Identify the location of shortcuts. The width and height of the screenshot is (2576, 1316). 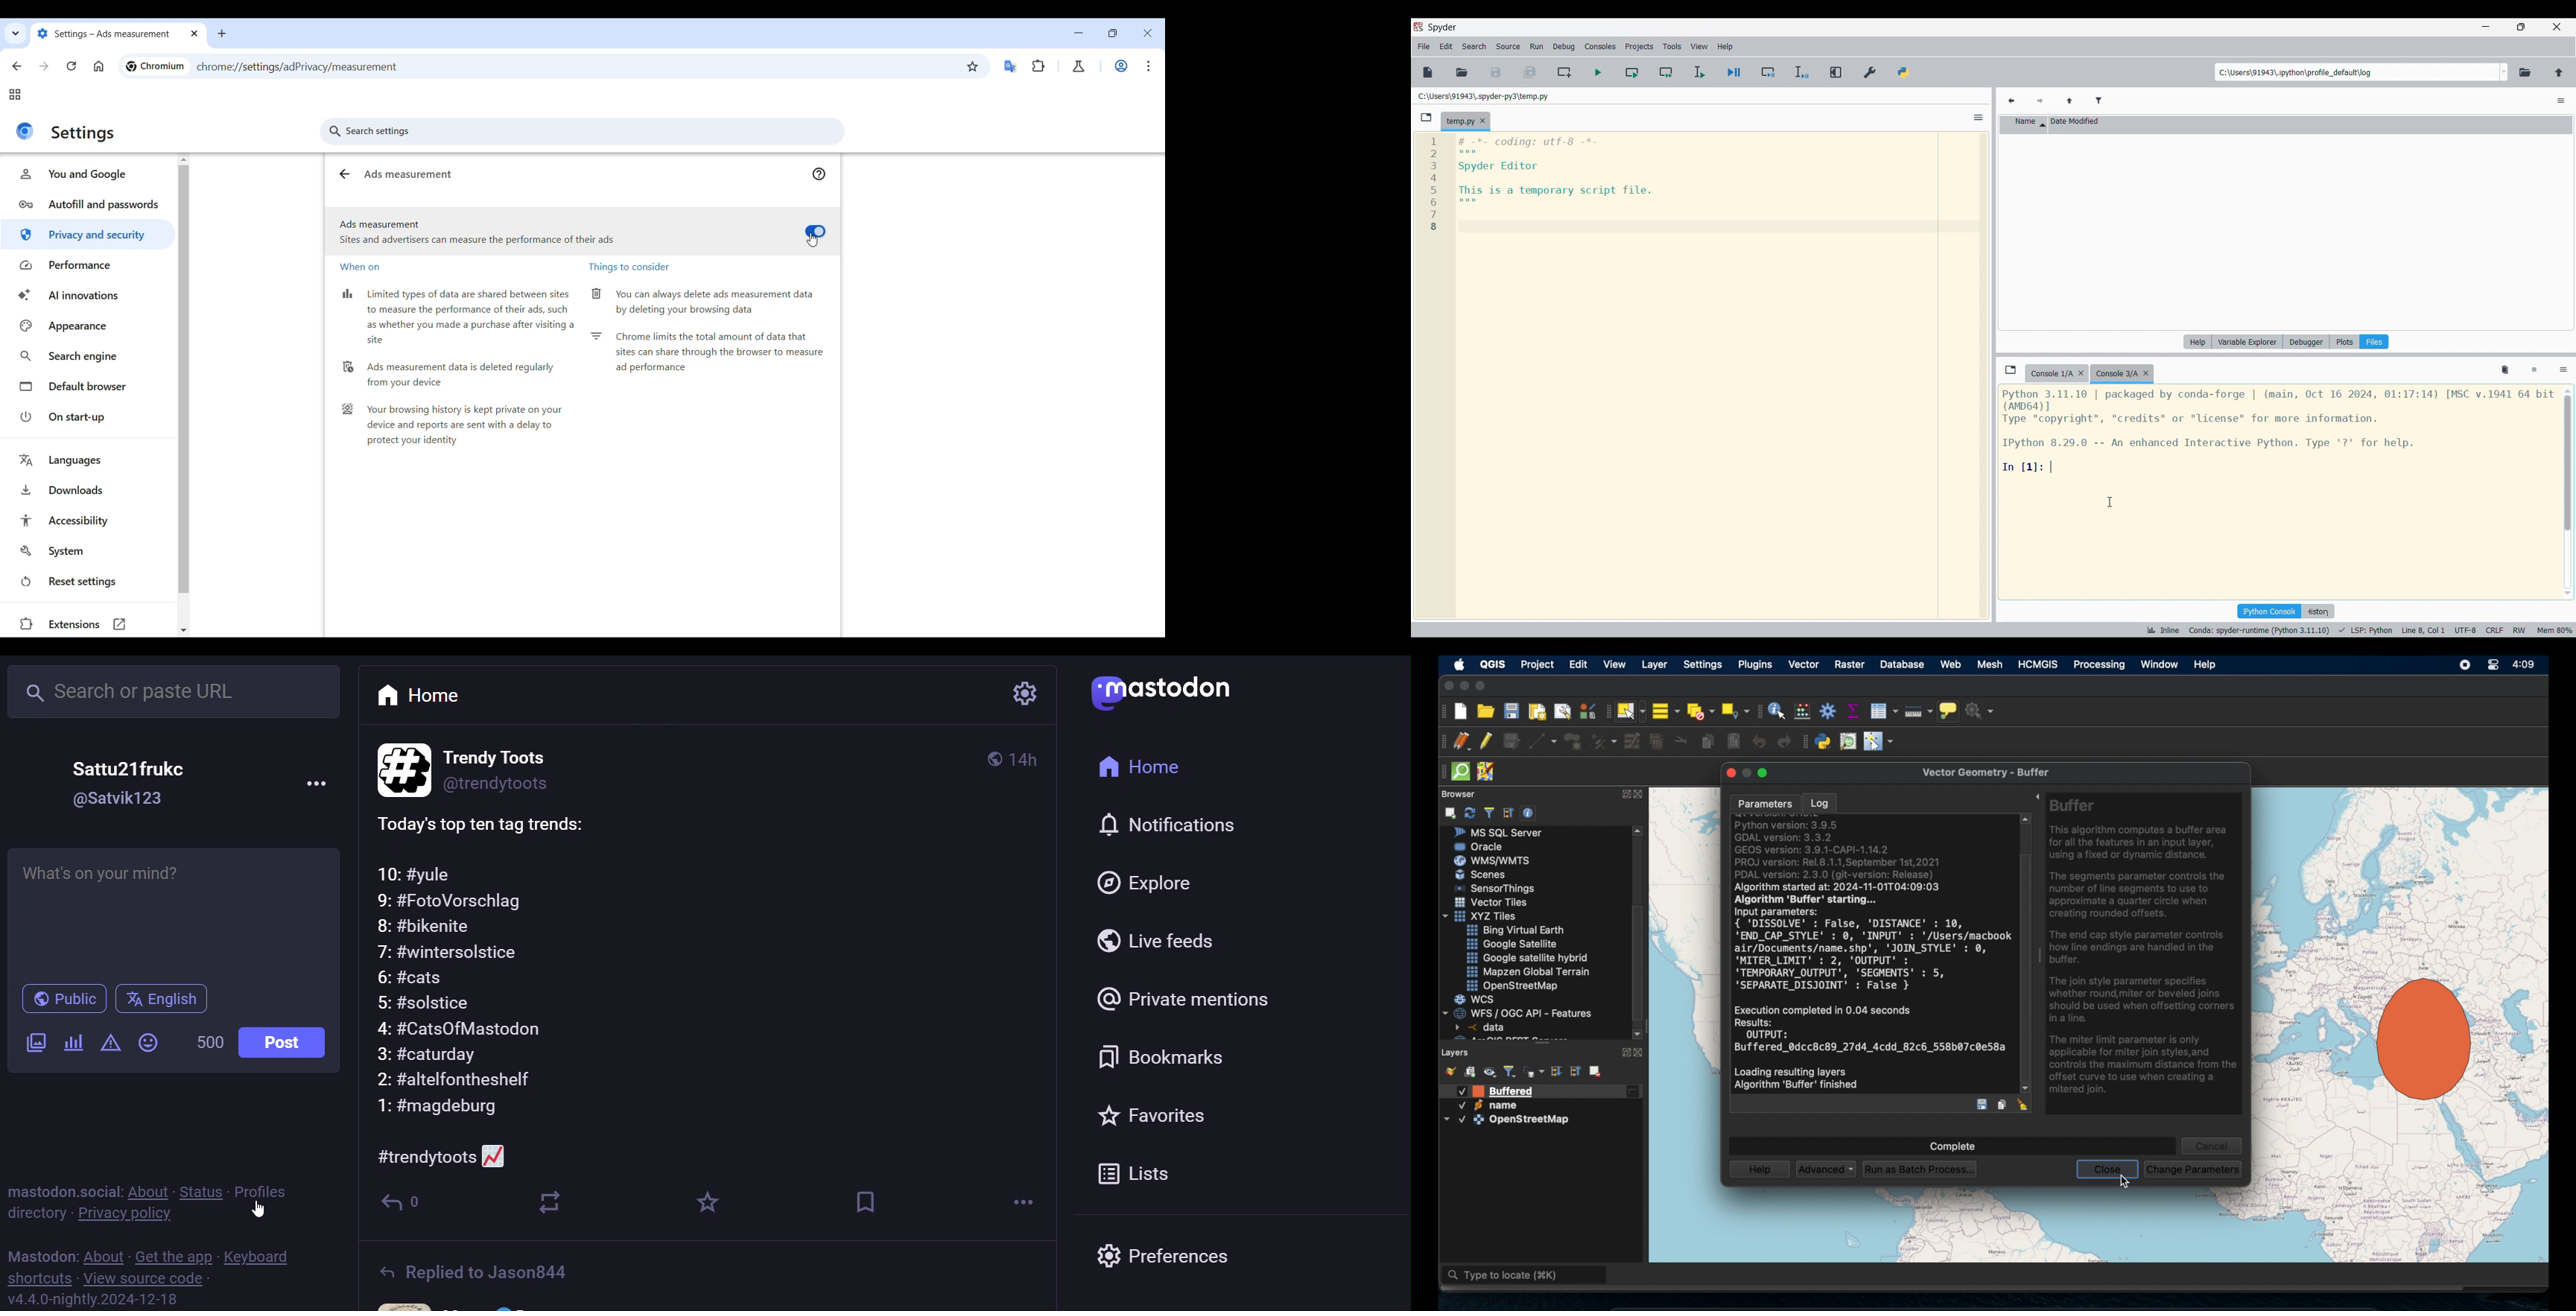
(37, 1280).